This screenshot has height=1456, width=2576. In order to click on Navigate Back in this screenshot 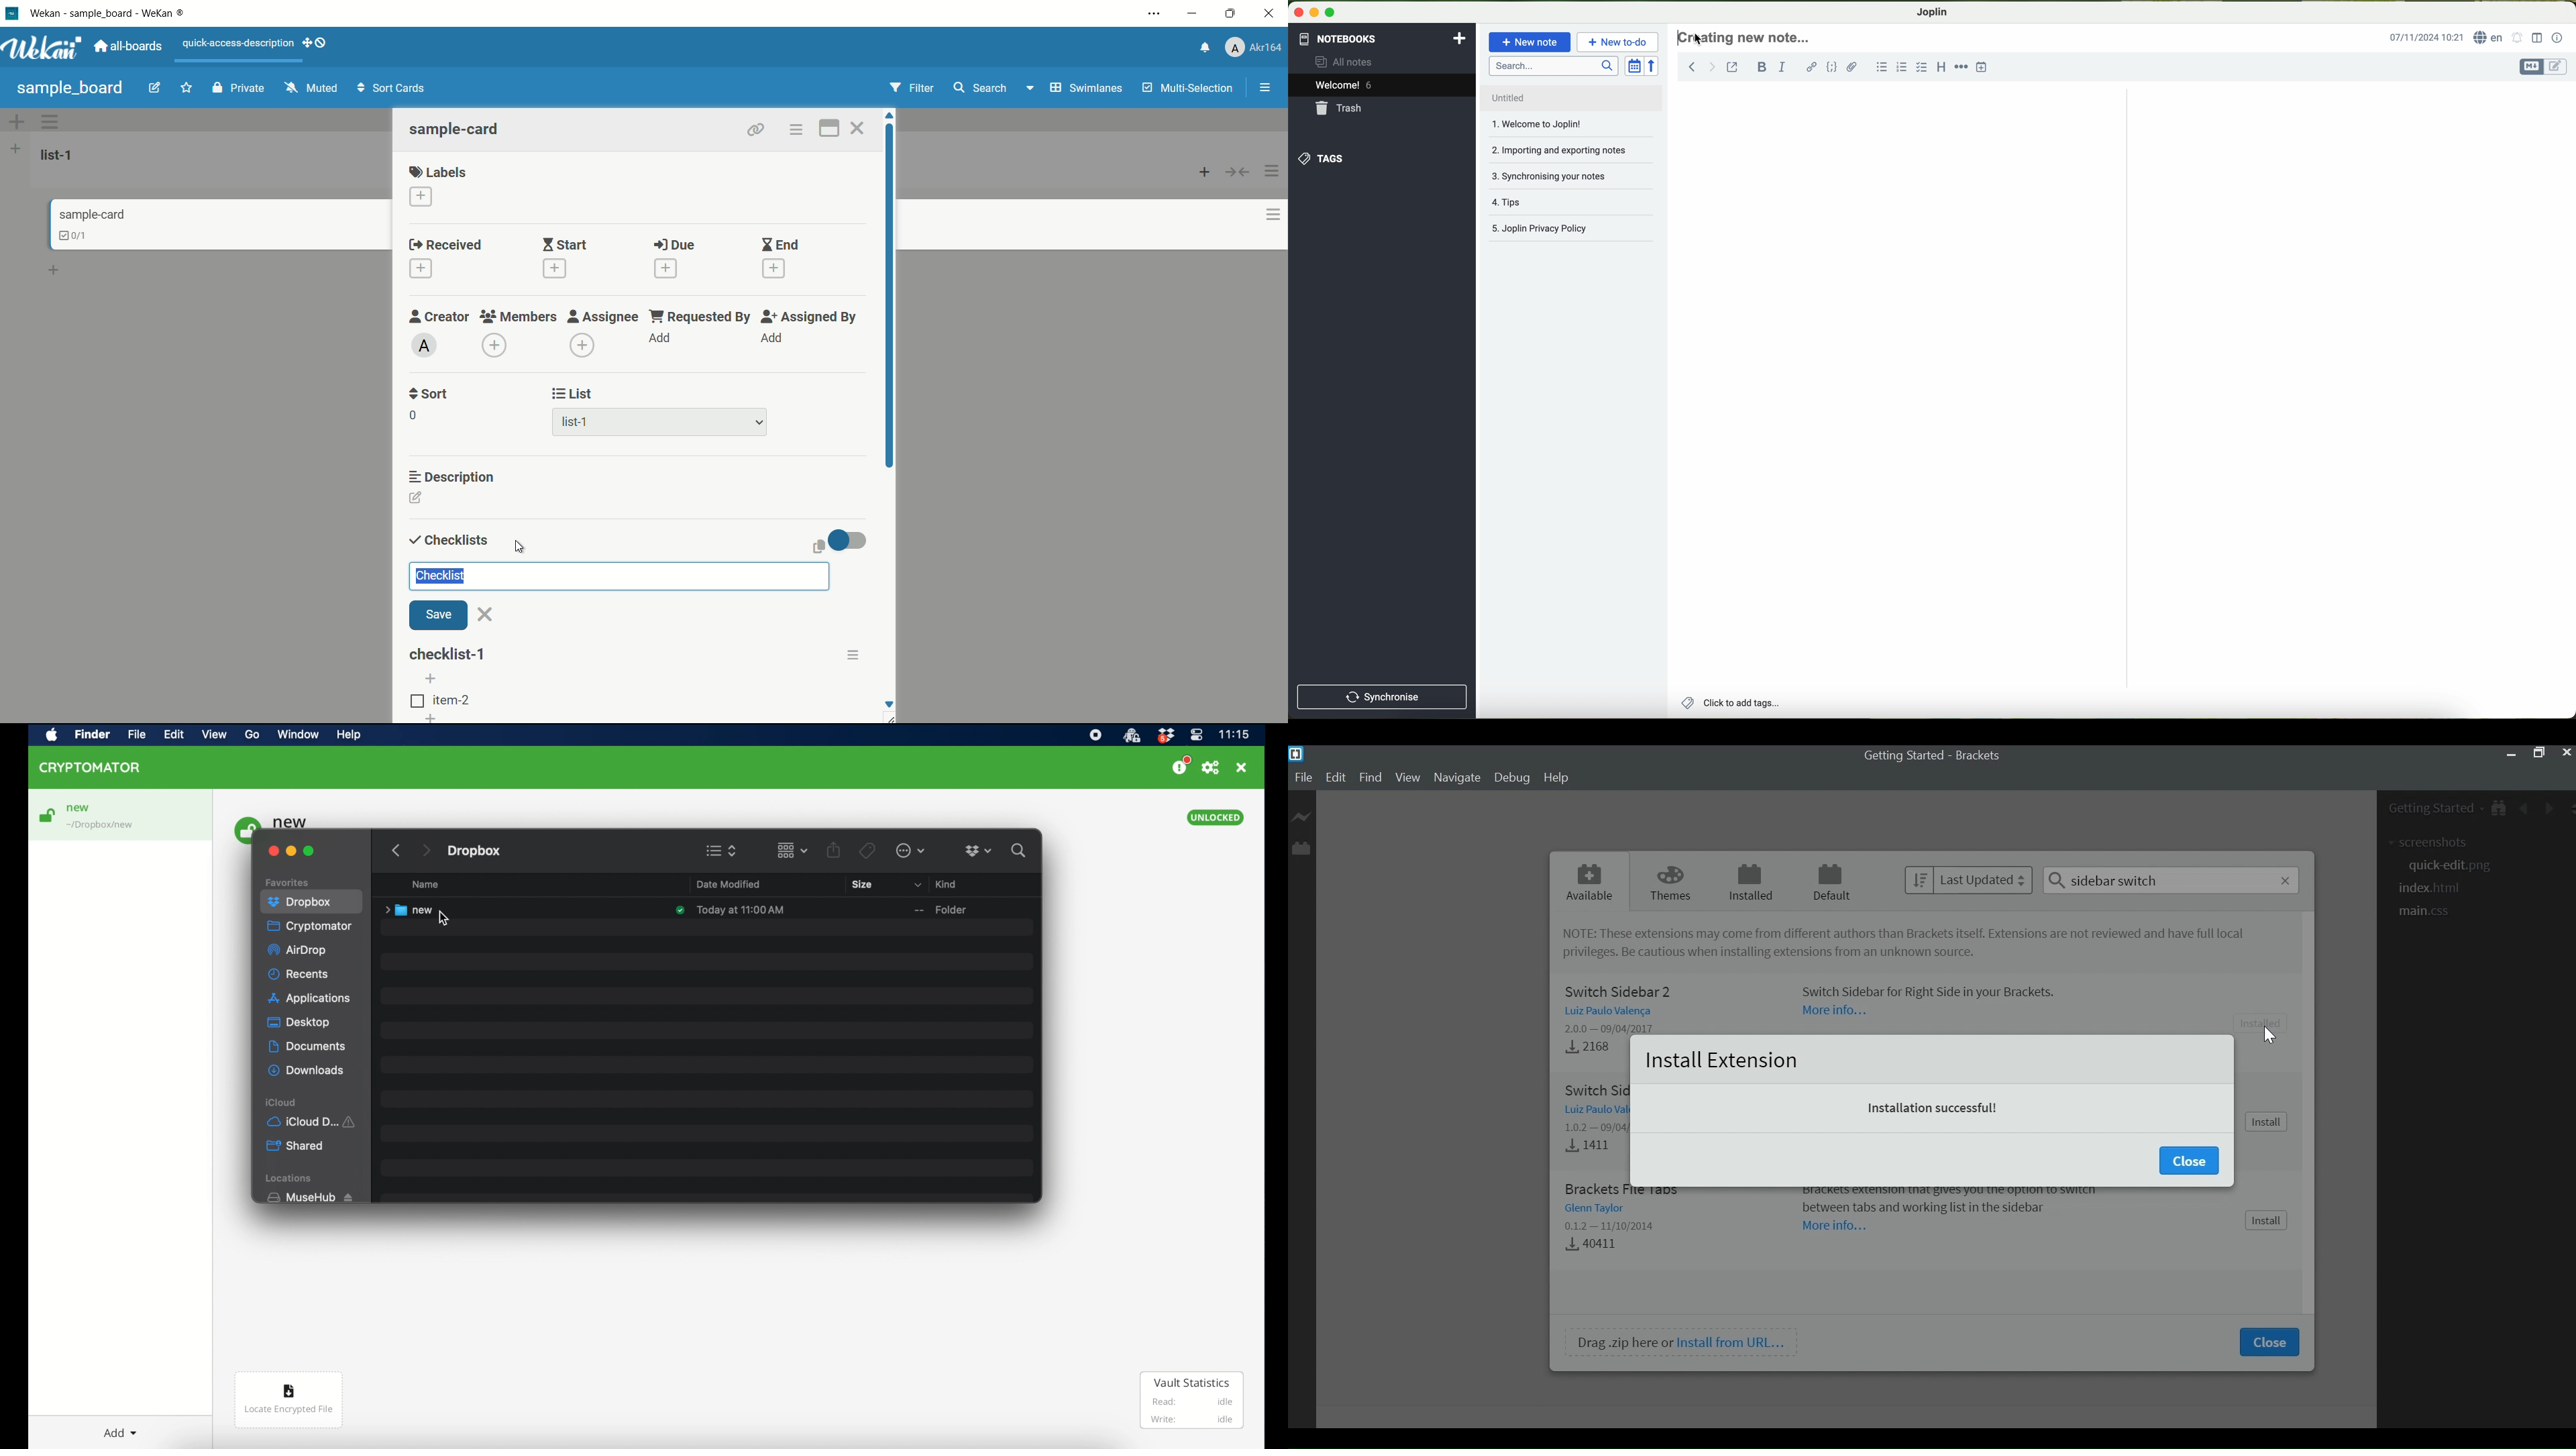, I will do `click(2525, 807)`.